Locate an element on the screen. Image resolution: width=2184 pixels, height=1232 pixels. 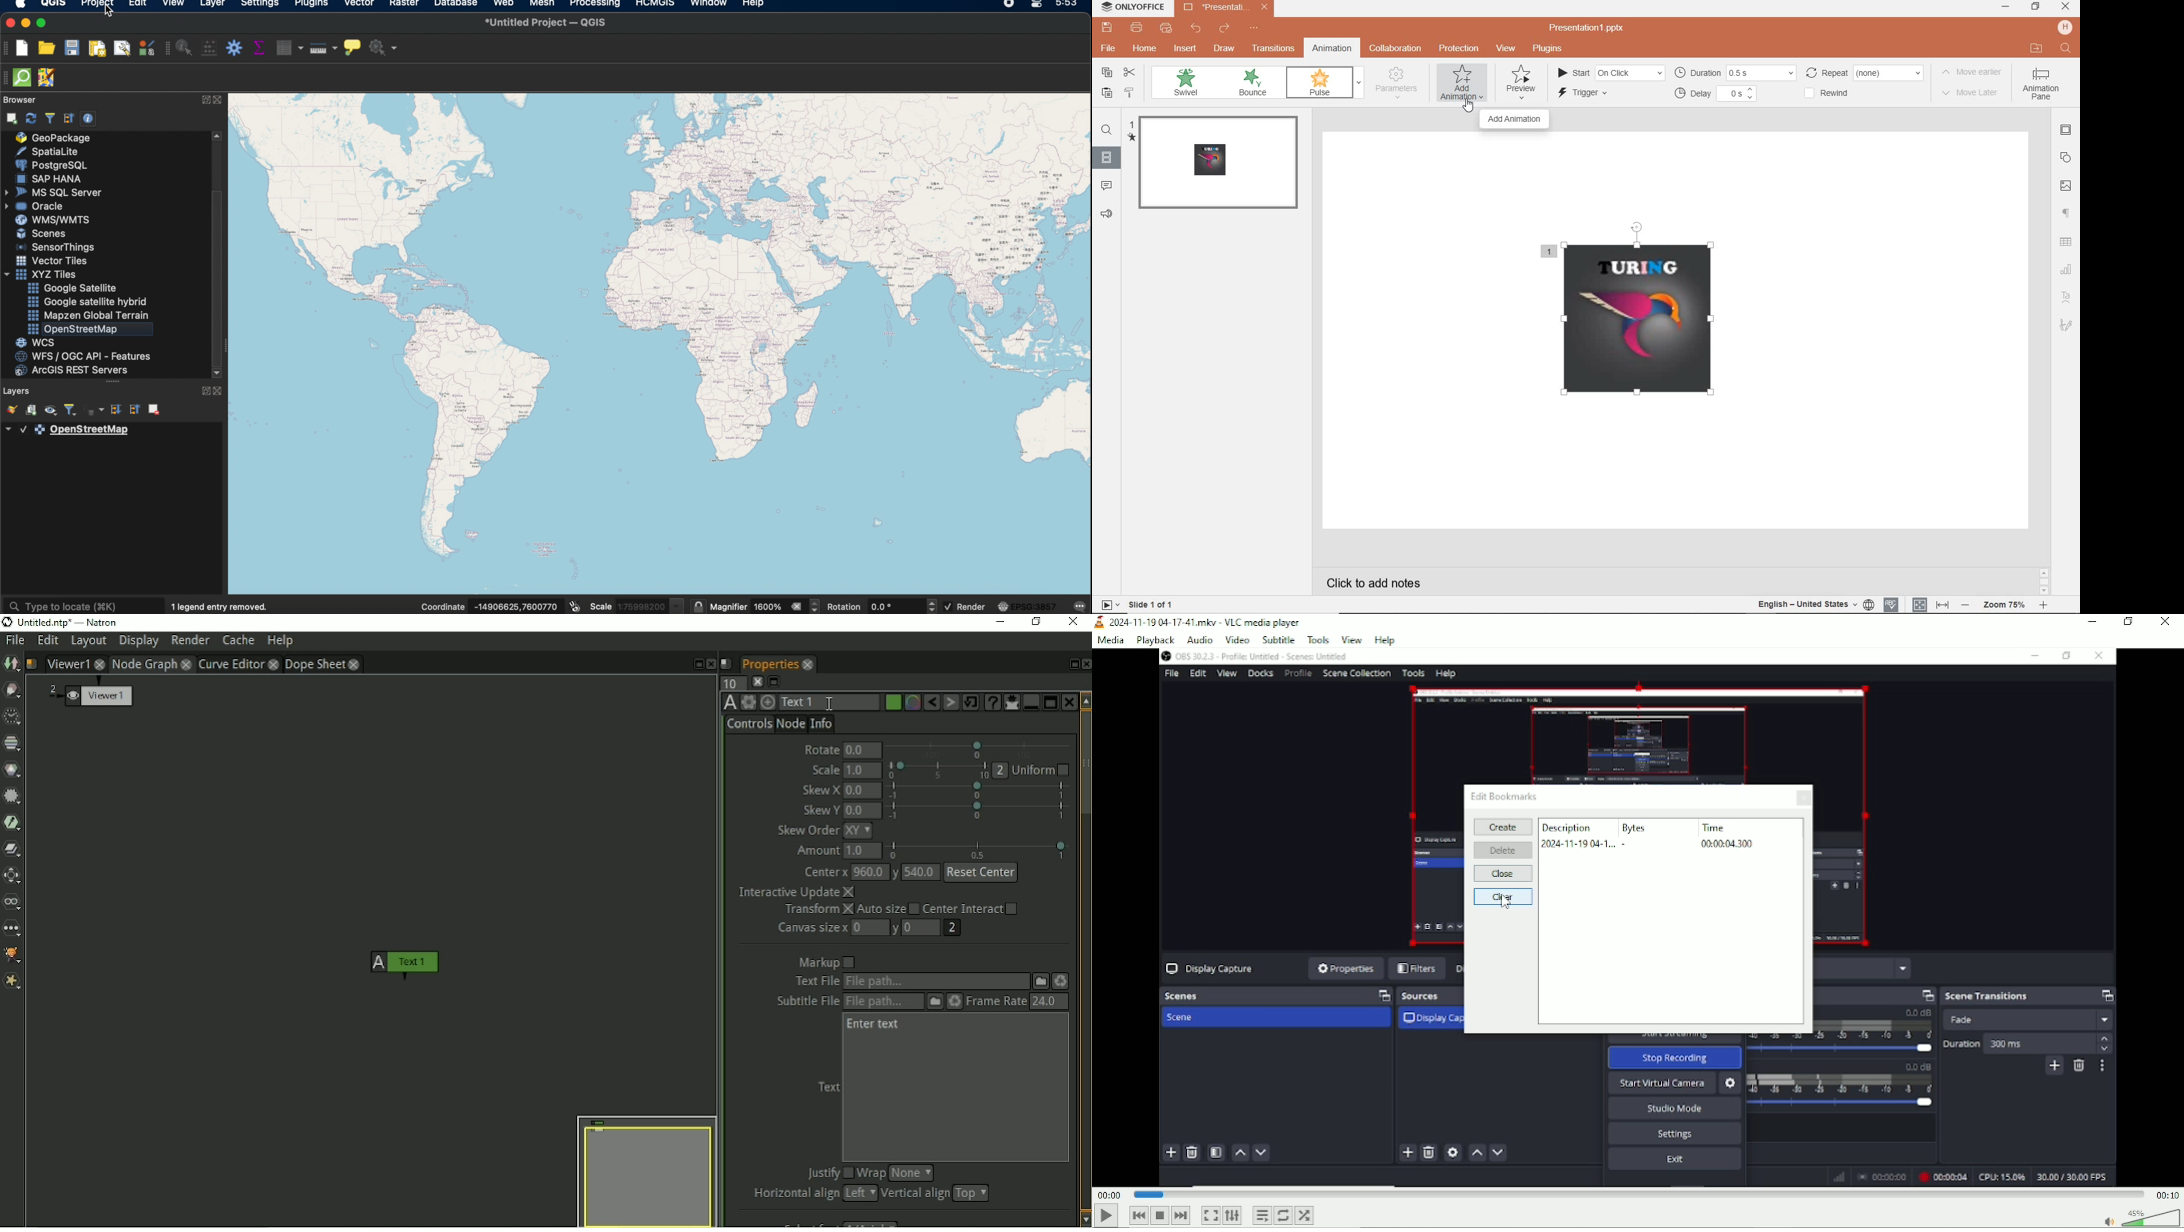
print is located at coordinates (1136, 27).